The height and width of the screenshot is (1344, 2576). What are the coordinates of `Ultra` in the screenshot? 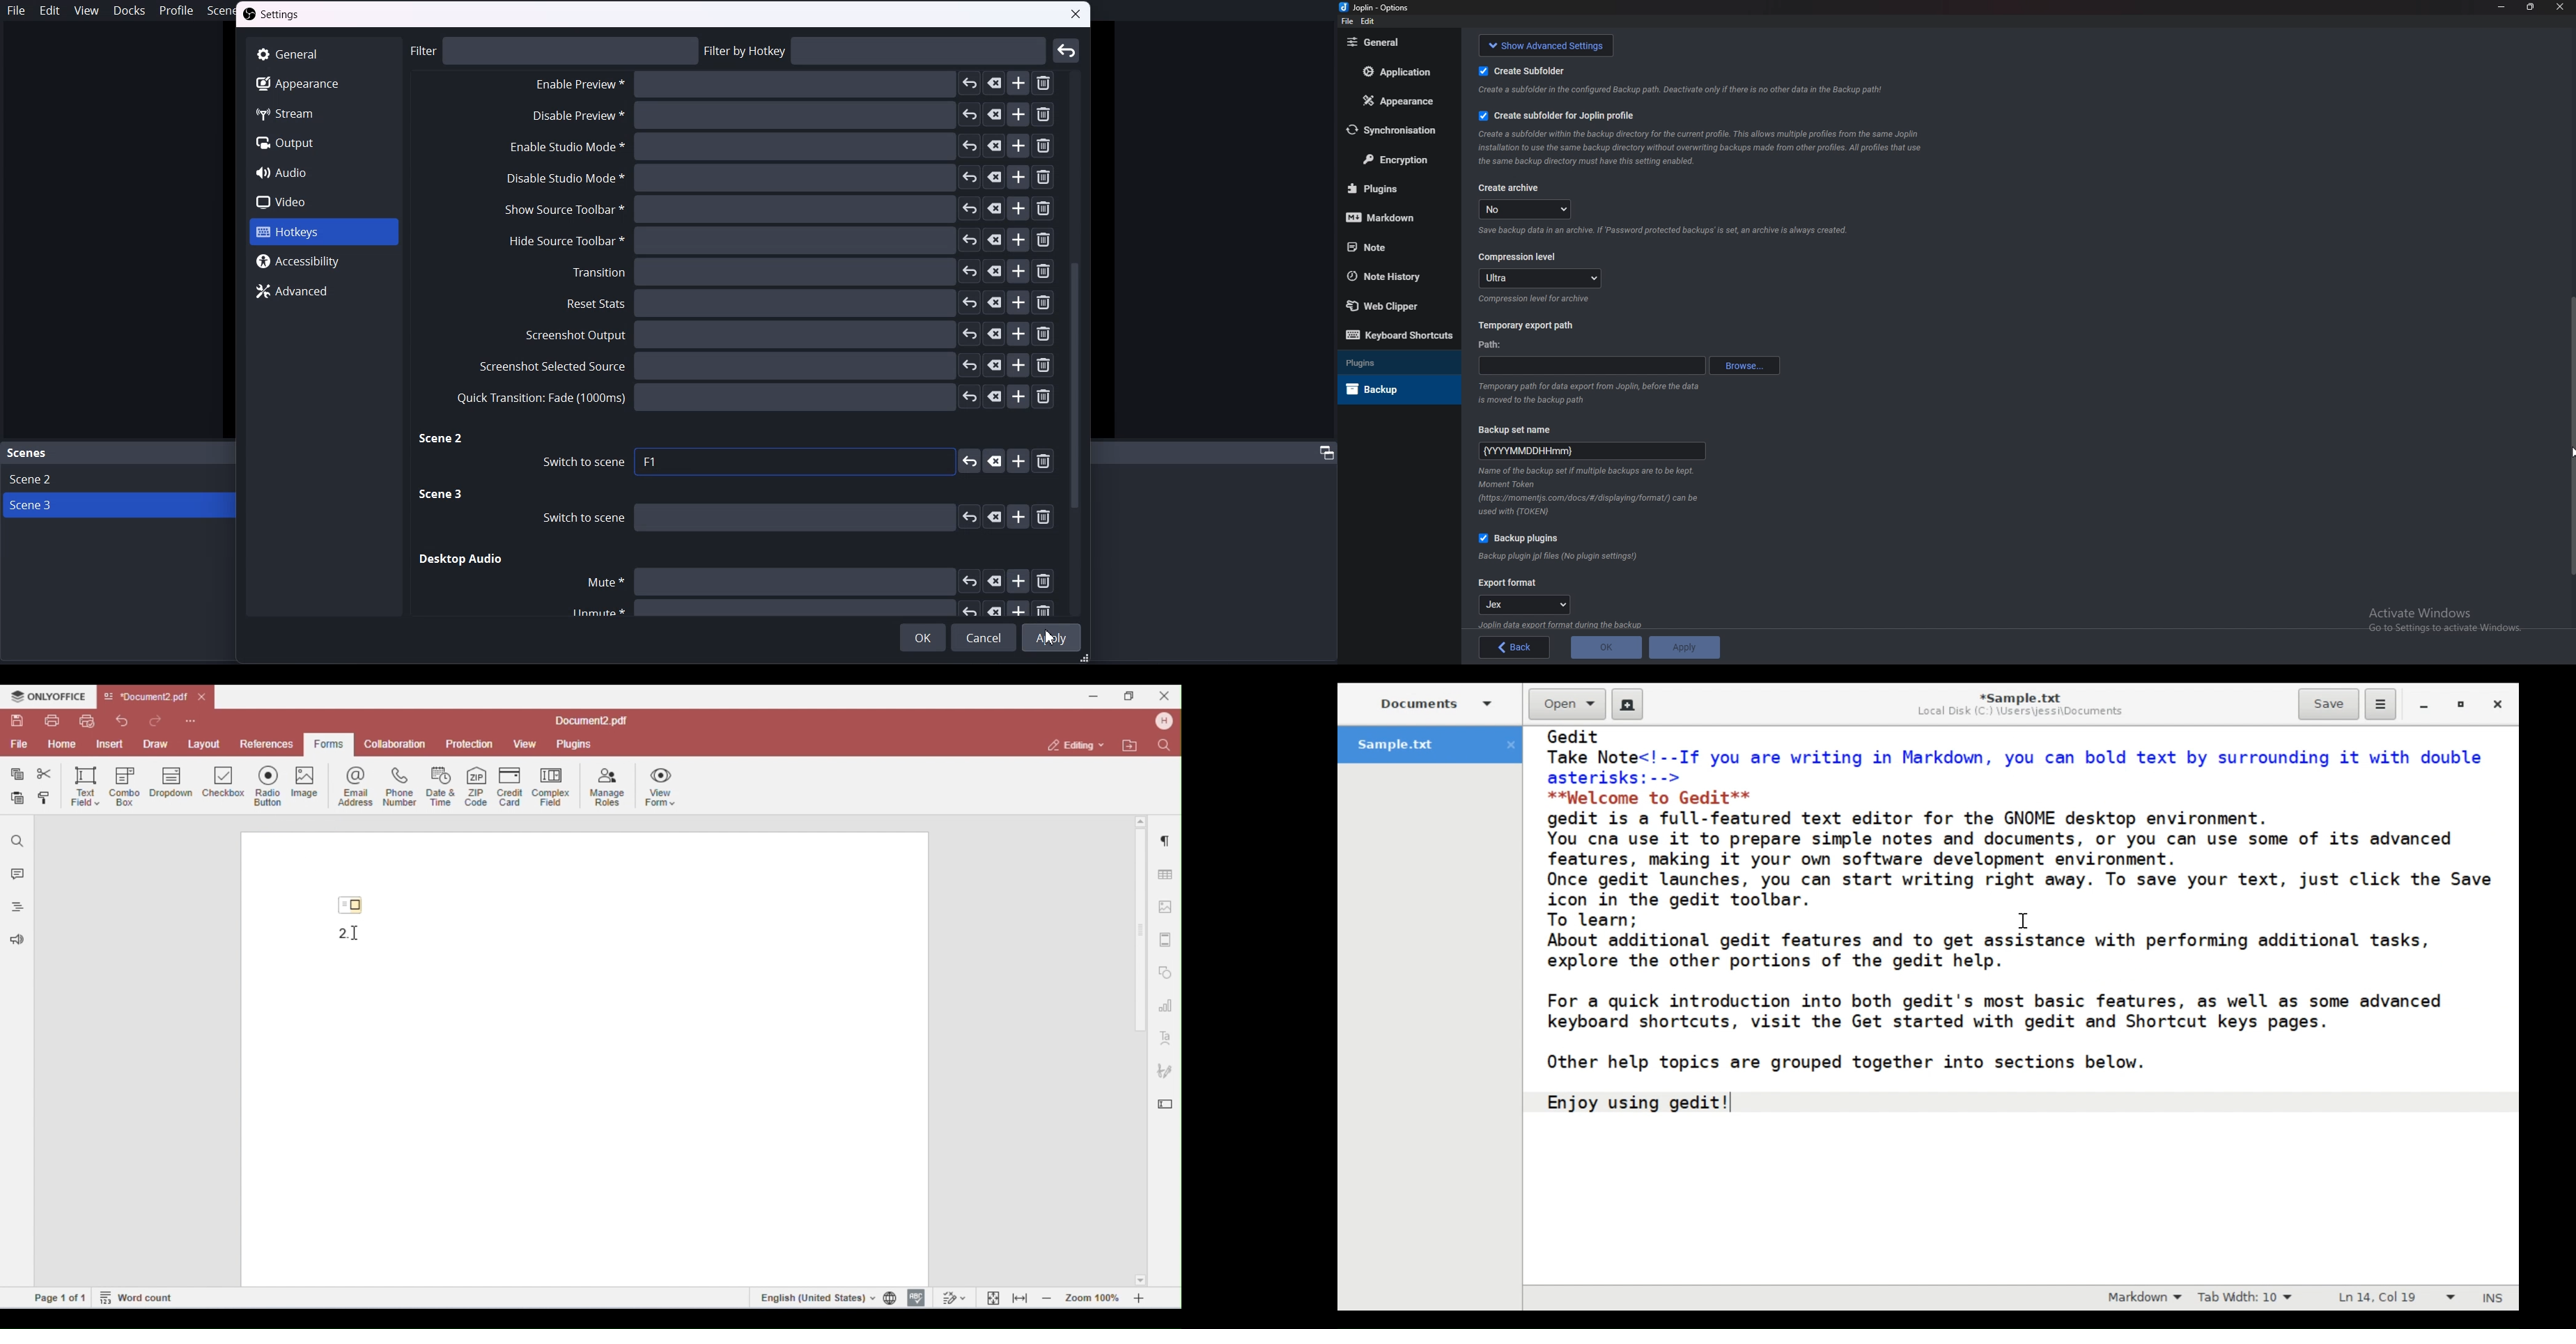 It's located at (1544, 279).